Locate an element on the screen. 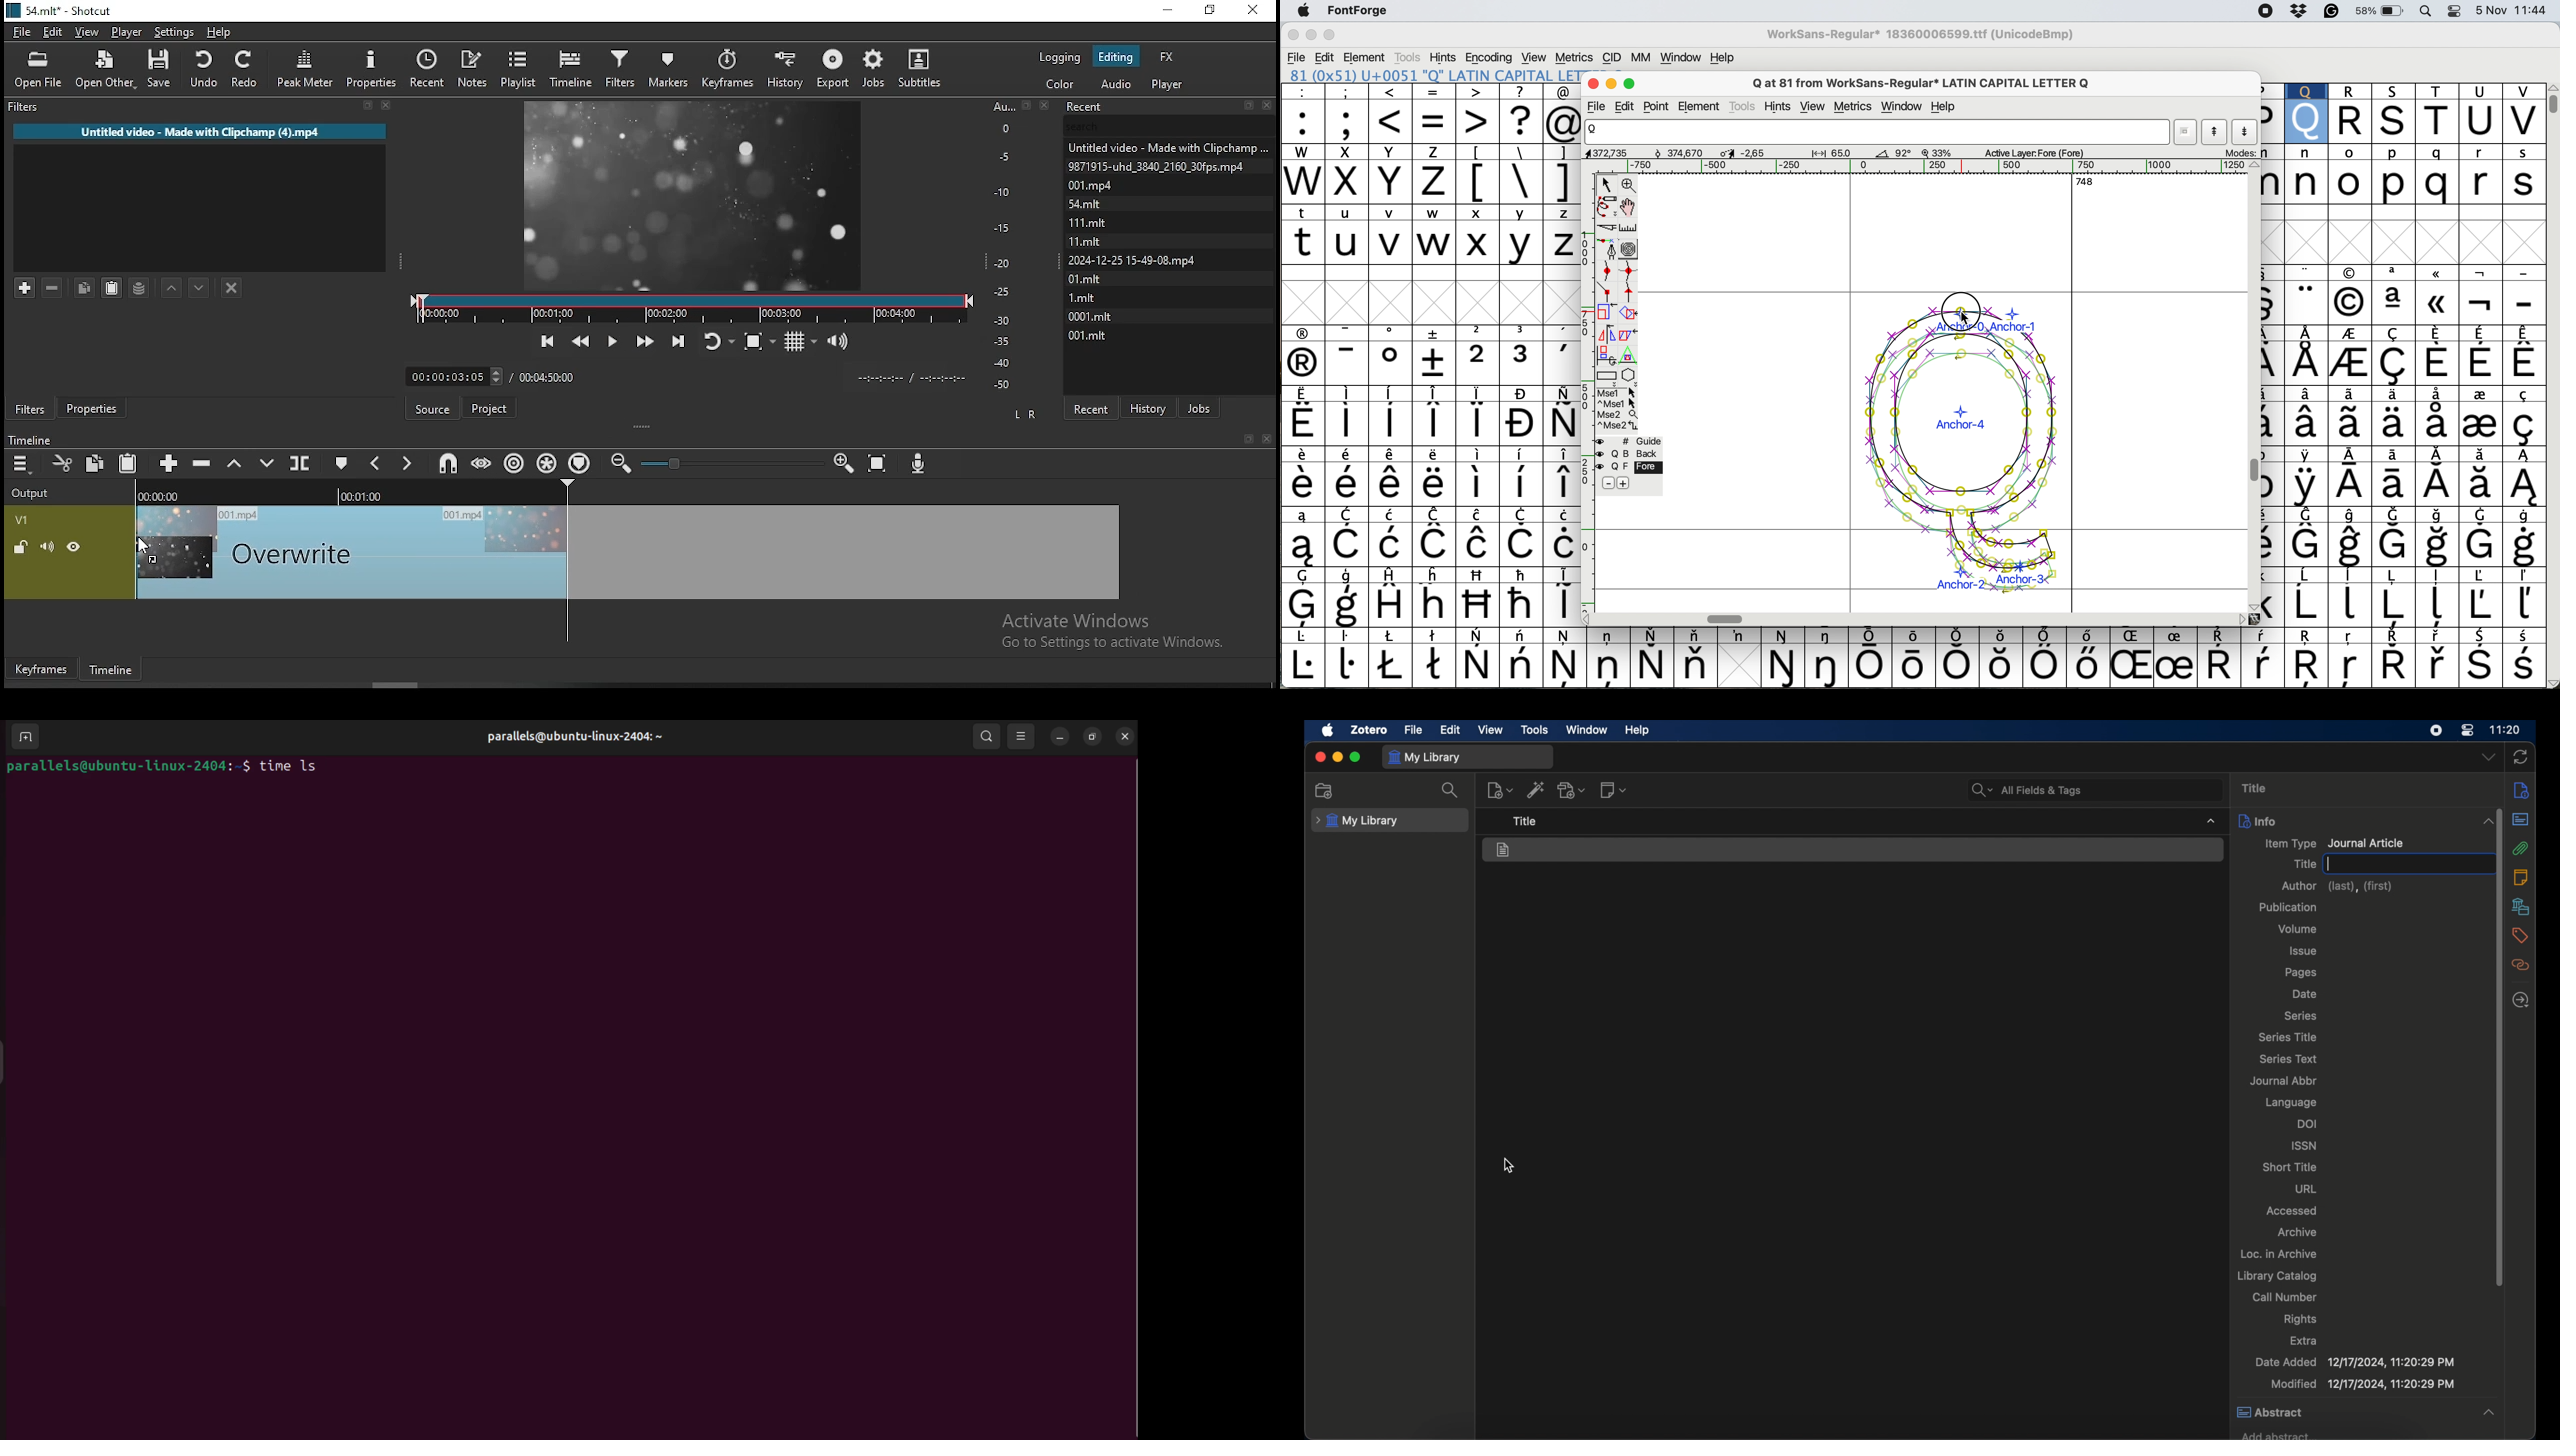 Image resolution: width=2576 pixels, height=1456 pixels. rotate the selection is located at coordinates (1626, 314).